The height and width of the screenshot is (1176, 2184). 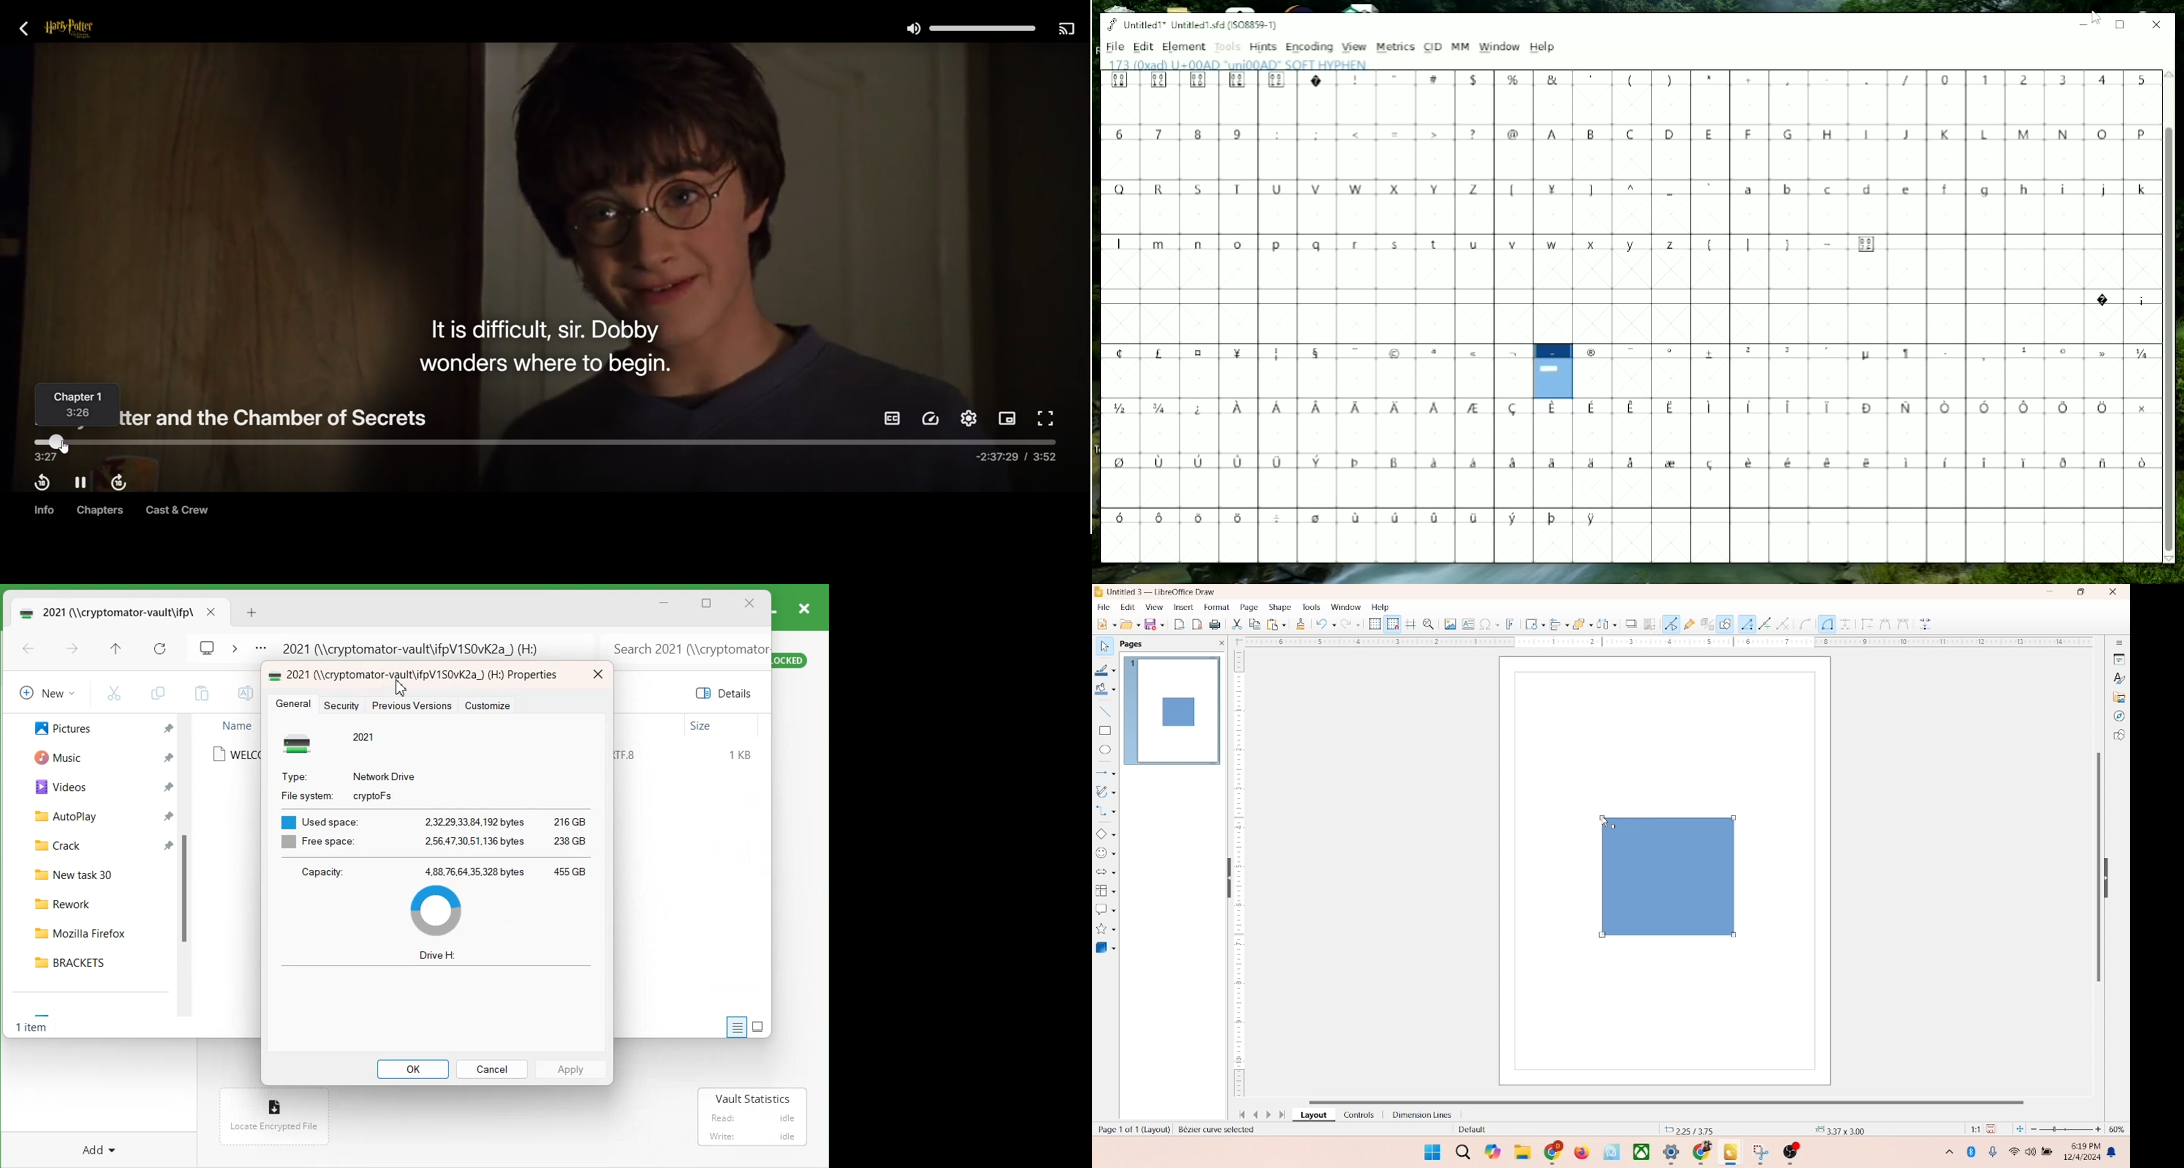 What do you see at coordinates (1106, 670) in the screenshot?
I see `line color` at bounding box center [1106, 670].